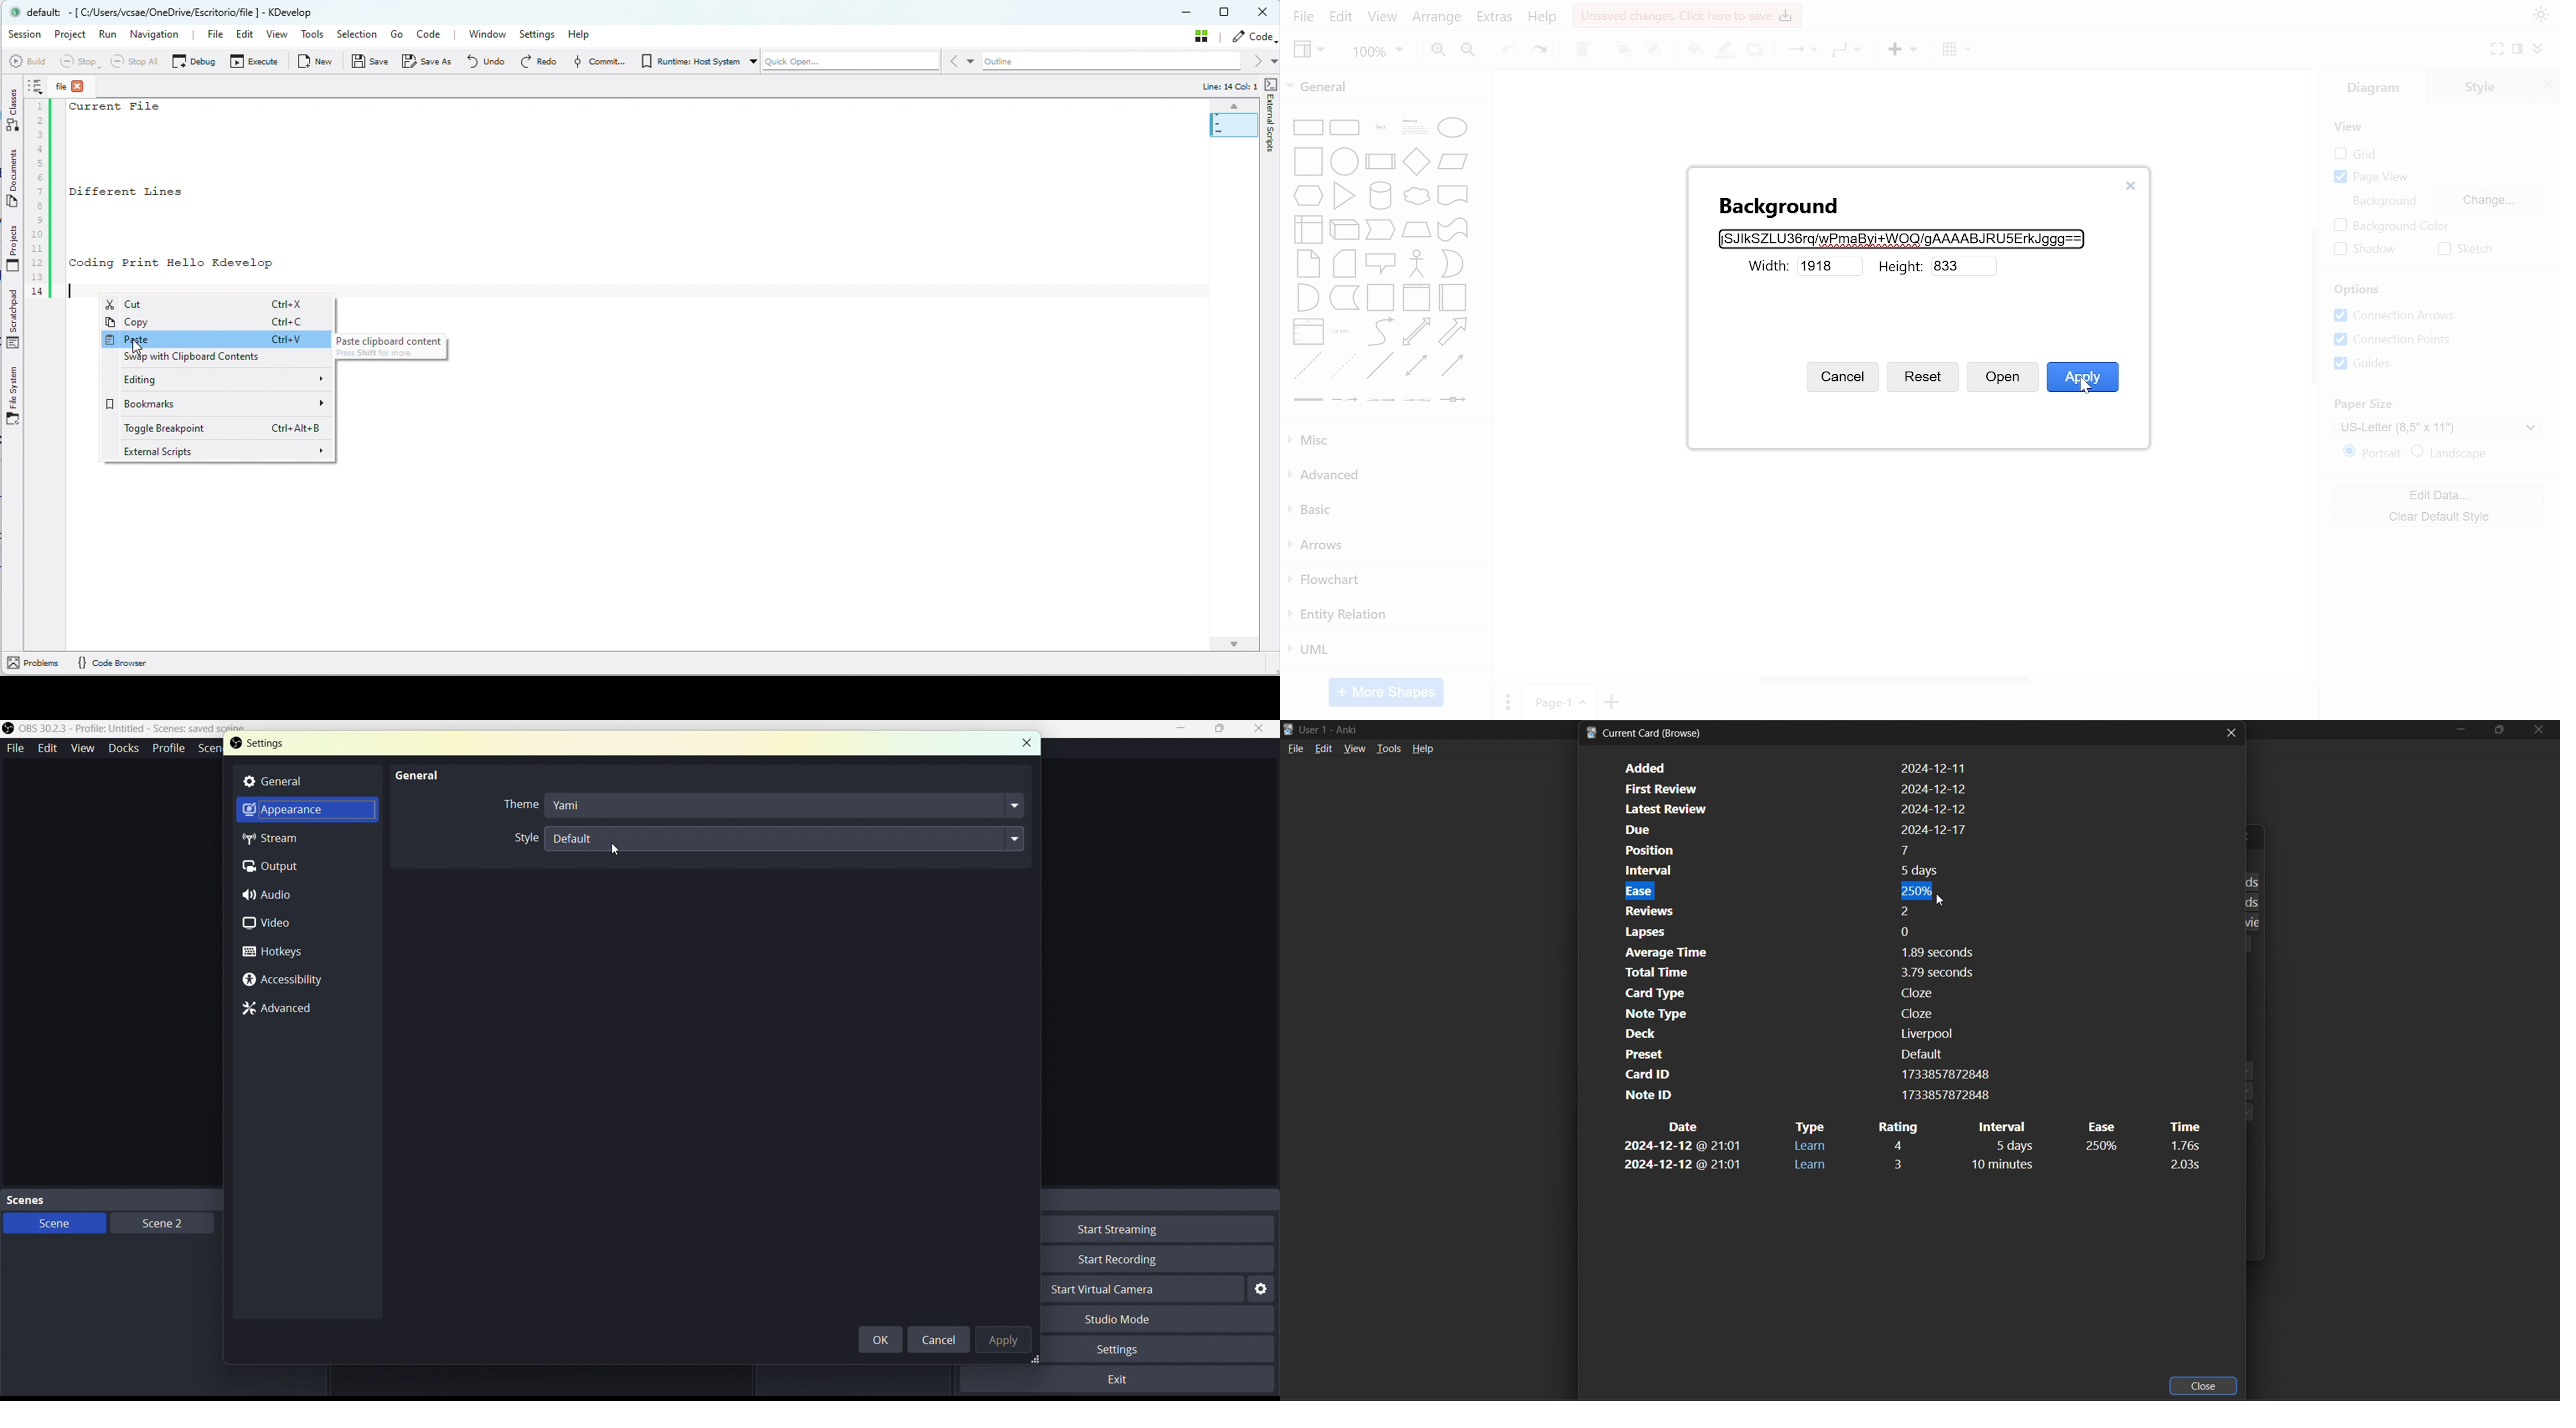 The height and width of the screenshot is (1428, 2576). I want to click on card lapses, so click(1789, 932).